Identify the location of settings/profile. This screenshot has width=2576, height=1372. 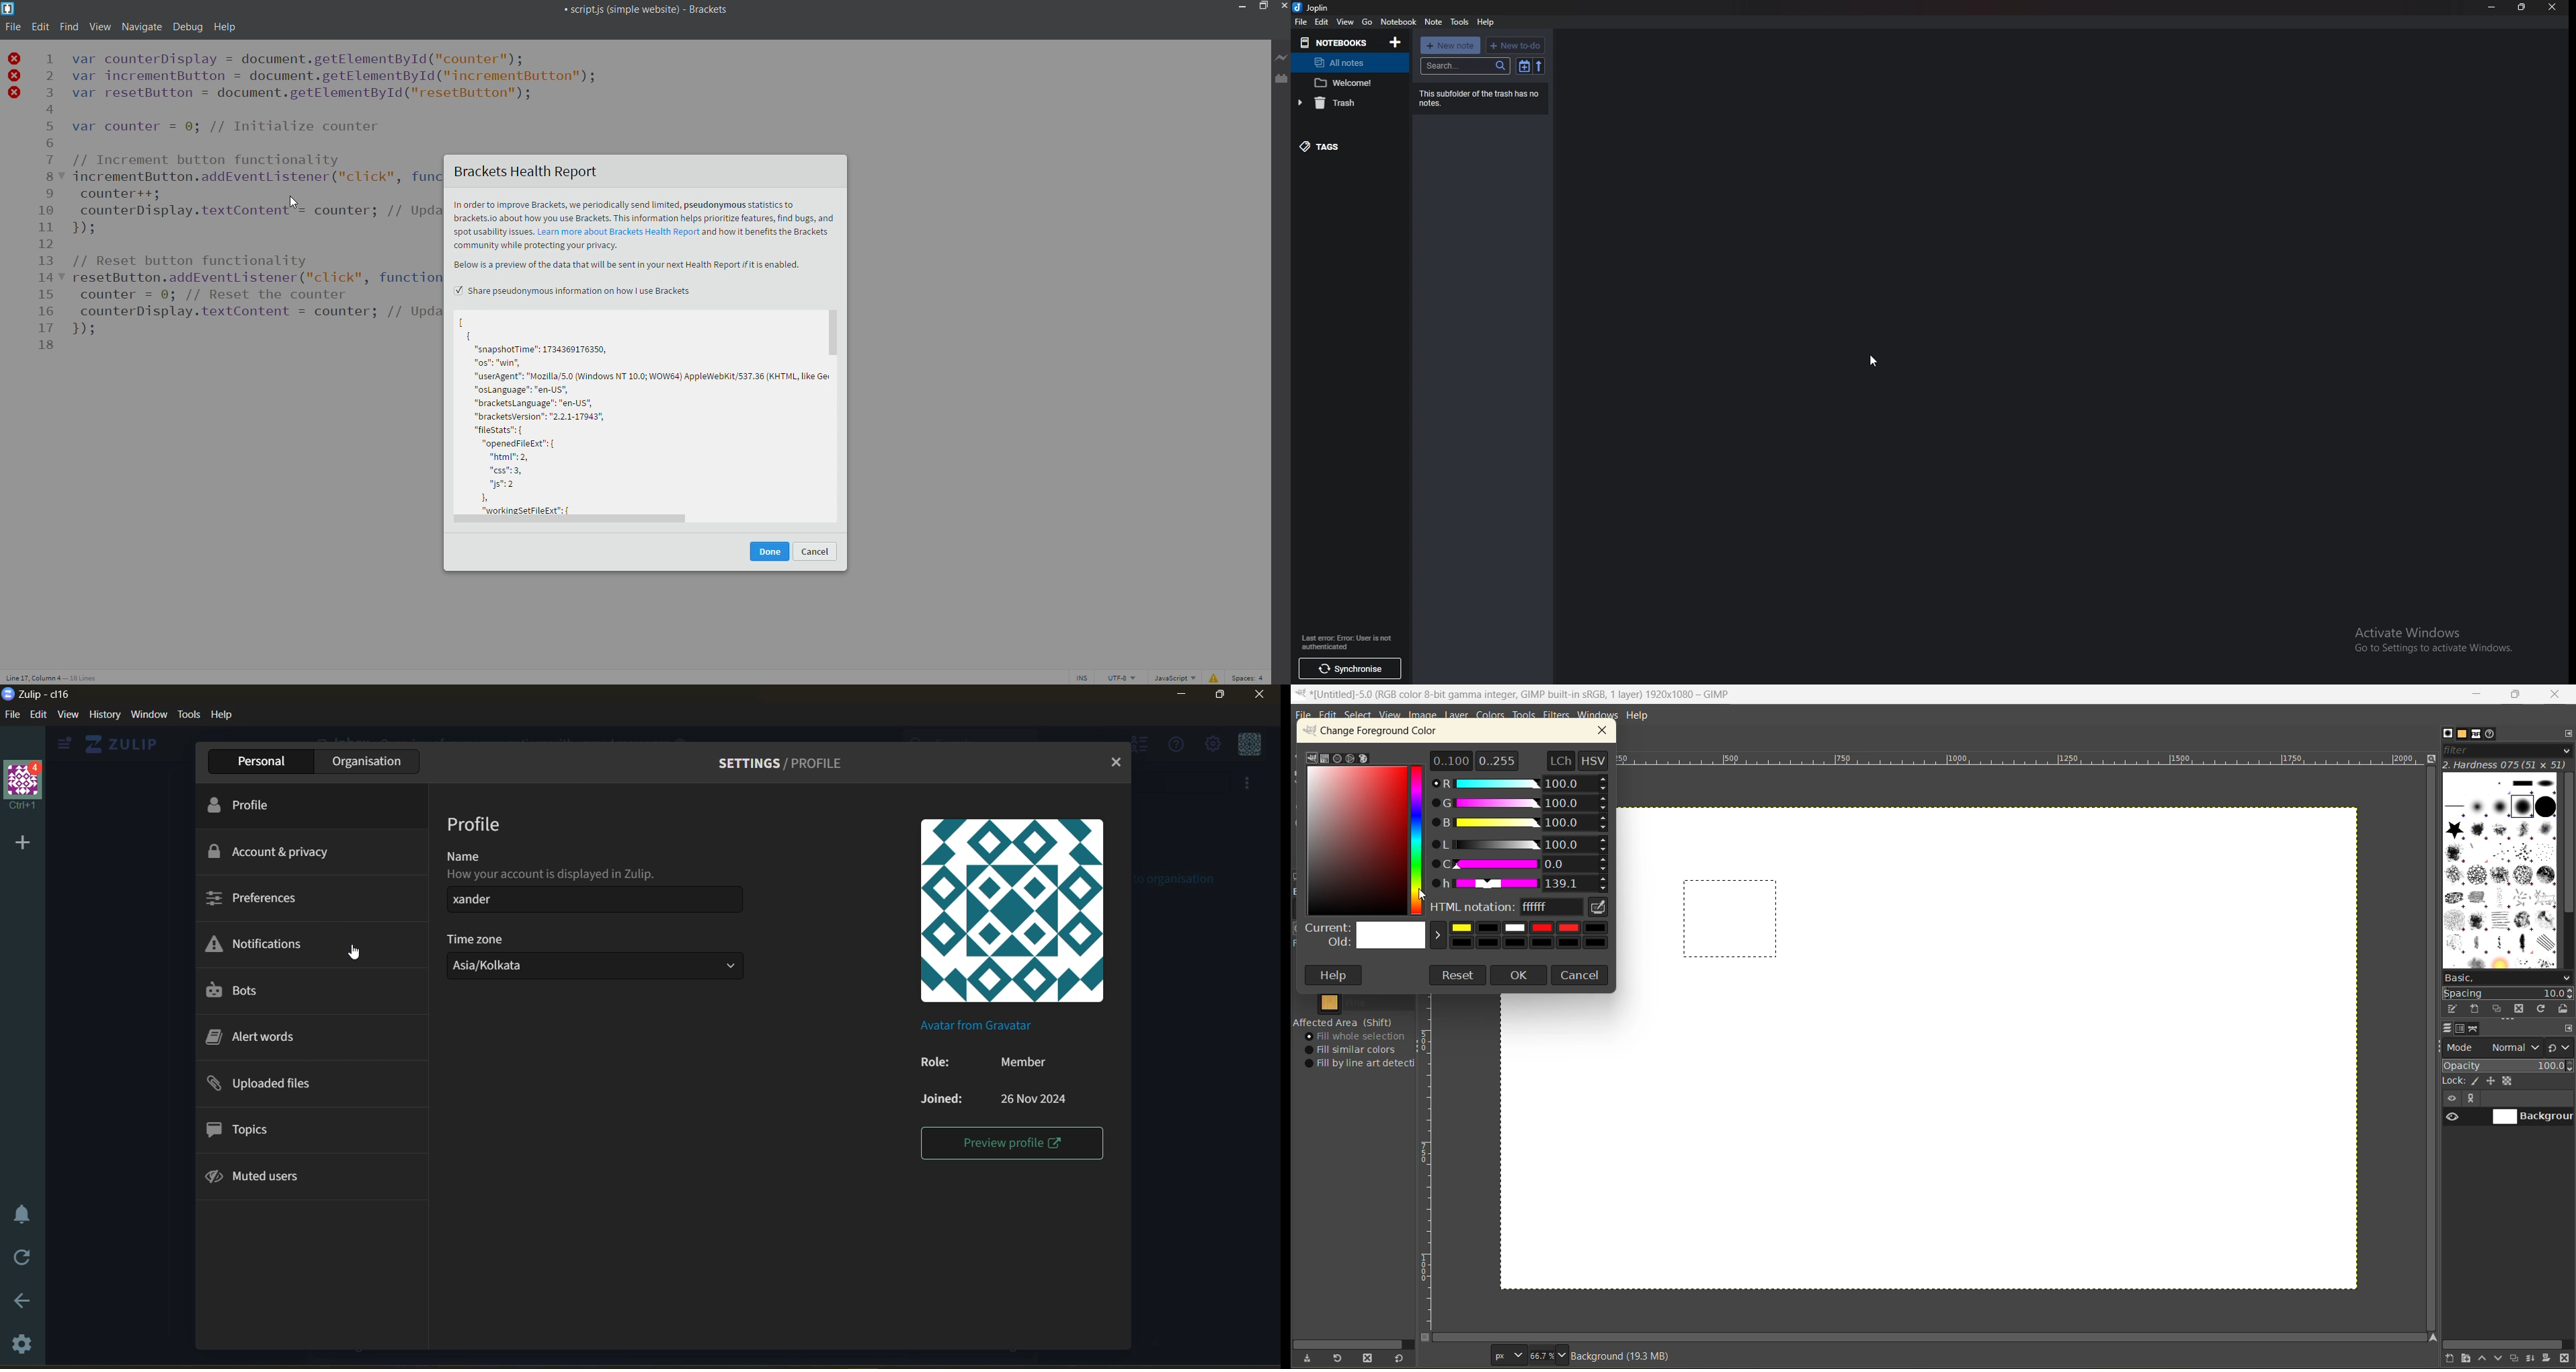
(788, 761).